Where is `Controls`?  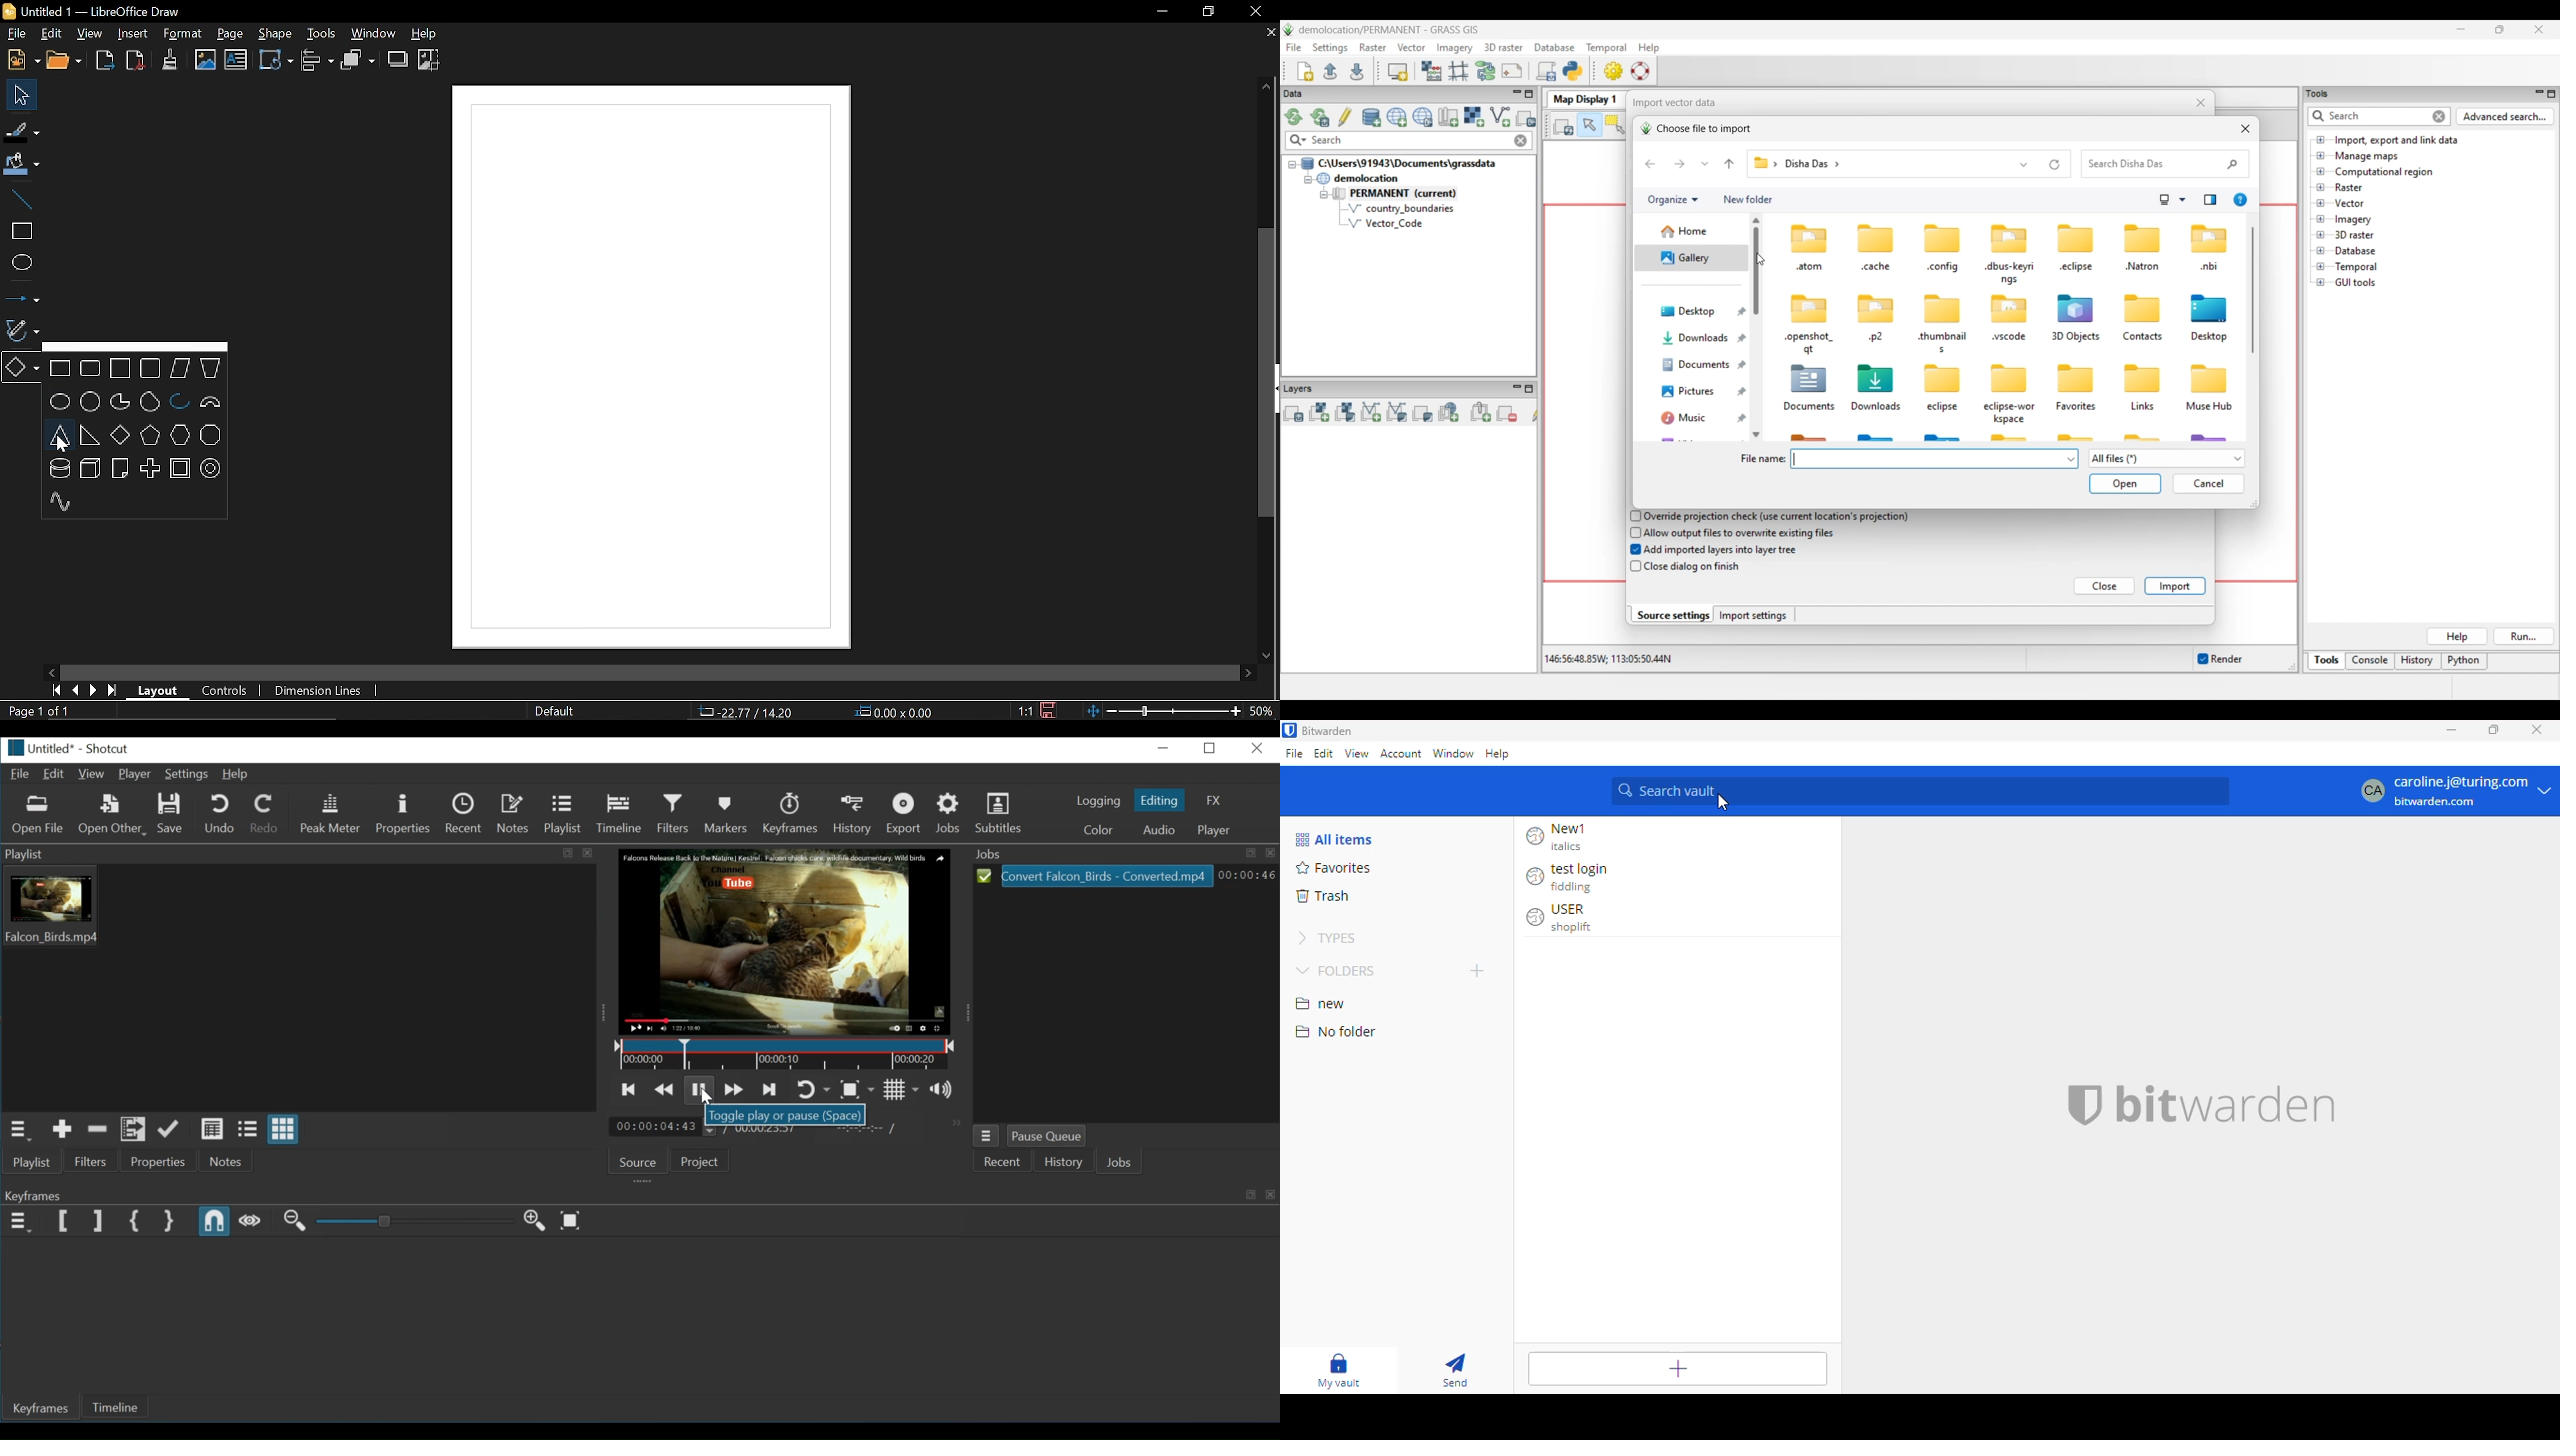
Controls is located at coordinates (225, 692).